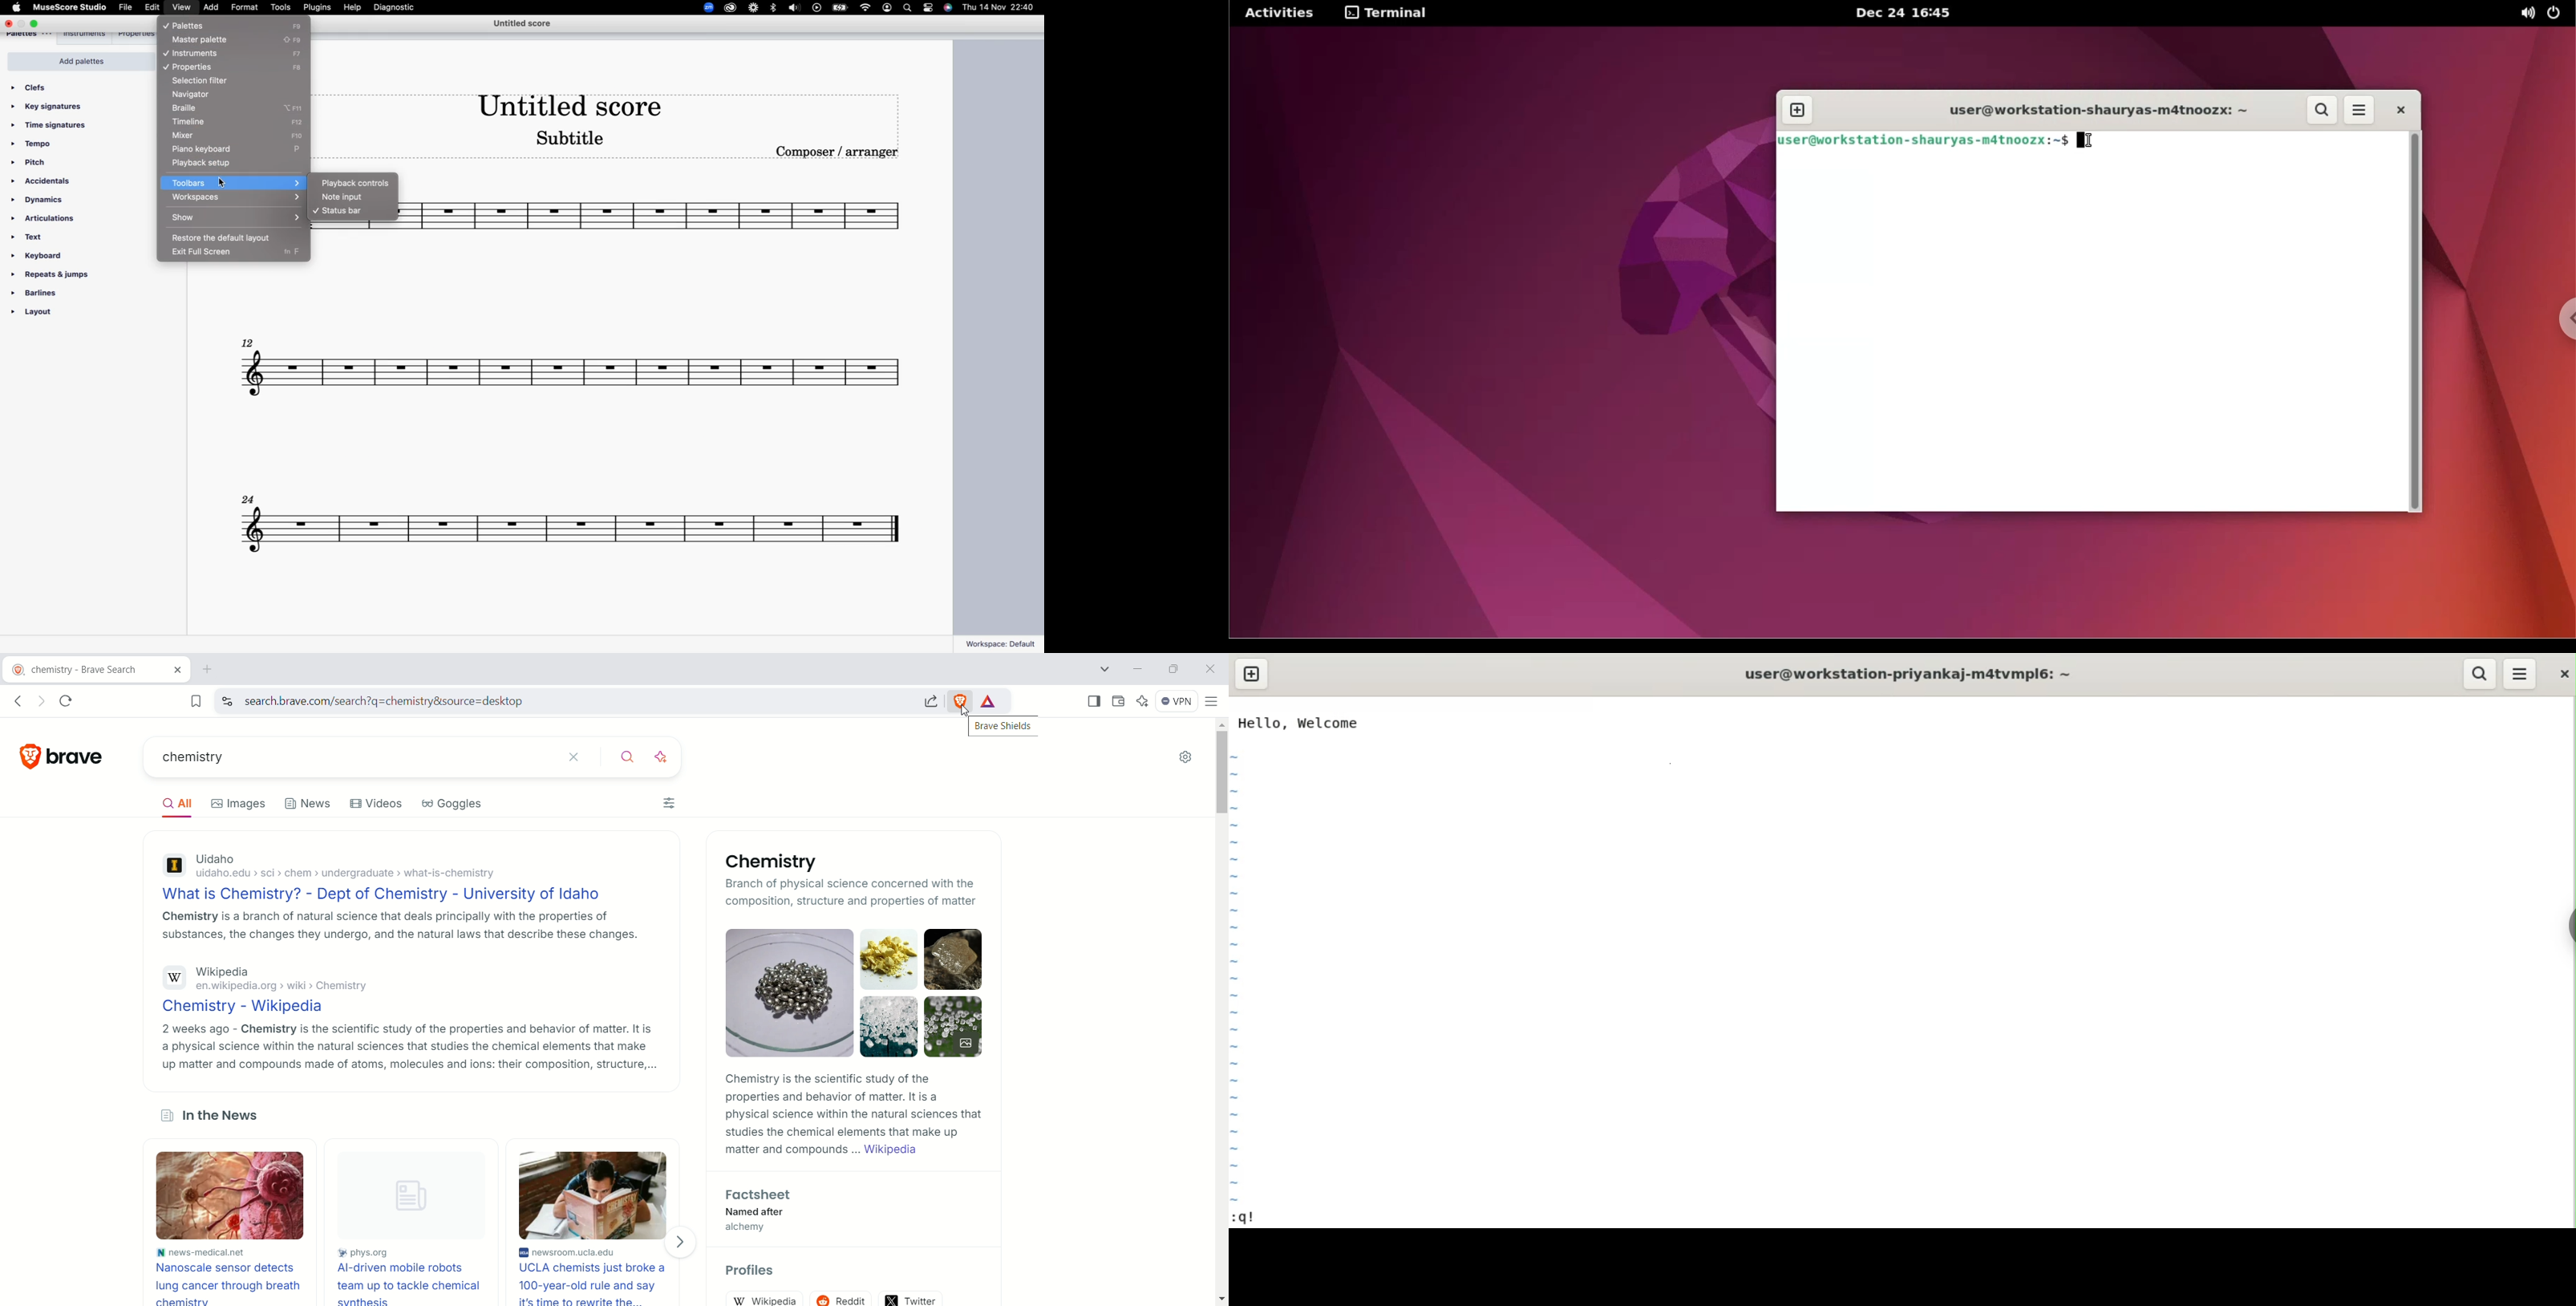 Image resolution: width=2576 pixels, height=1316 pixels. Describe the element at coordinates (196, 107) in the screenshot. I see `braille` at that location.